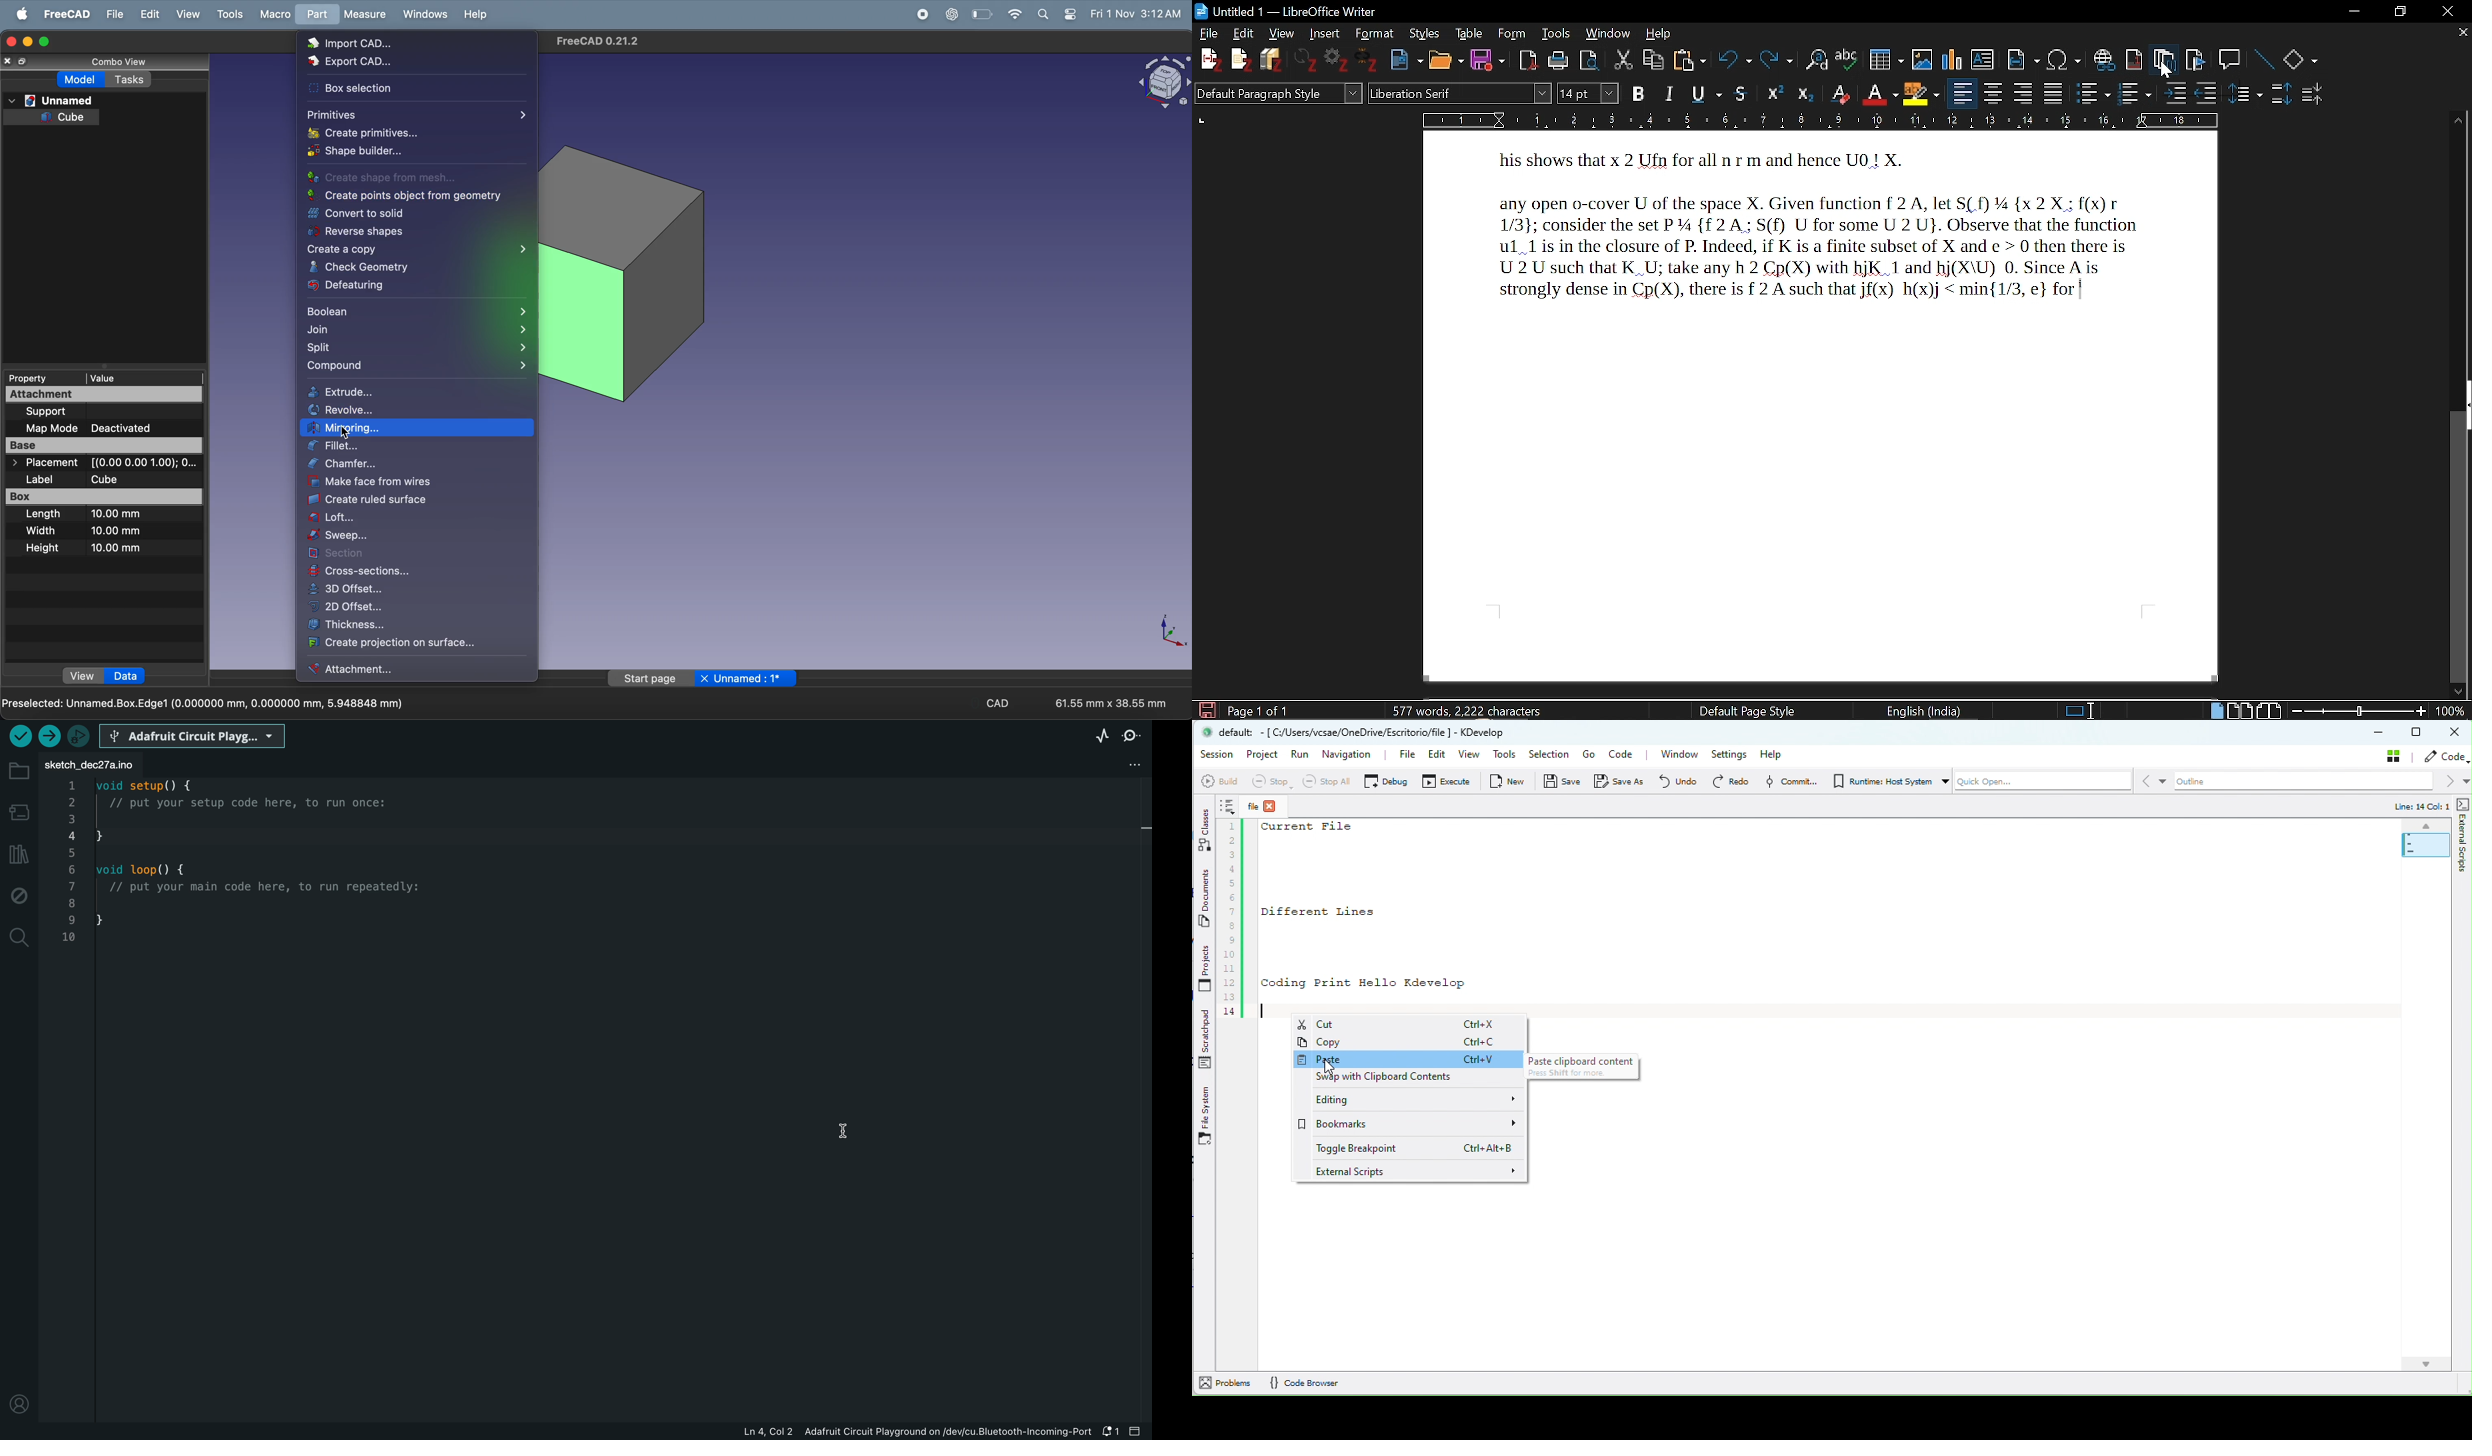 The height and width of the screenshot is (1456, 2492). Describe the element at coordinates (103, 445) in the screenshot. I see `Base` at that location.